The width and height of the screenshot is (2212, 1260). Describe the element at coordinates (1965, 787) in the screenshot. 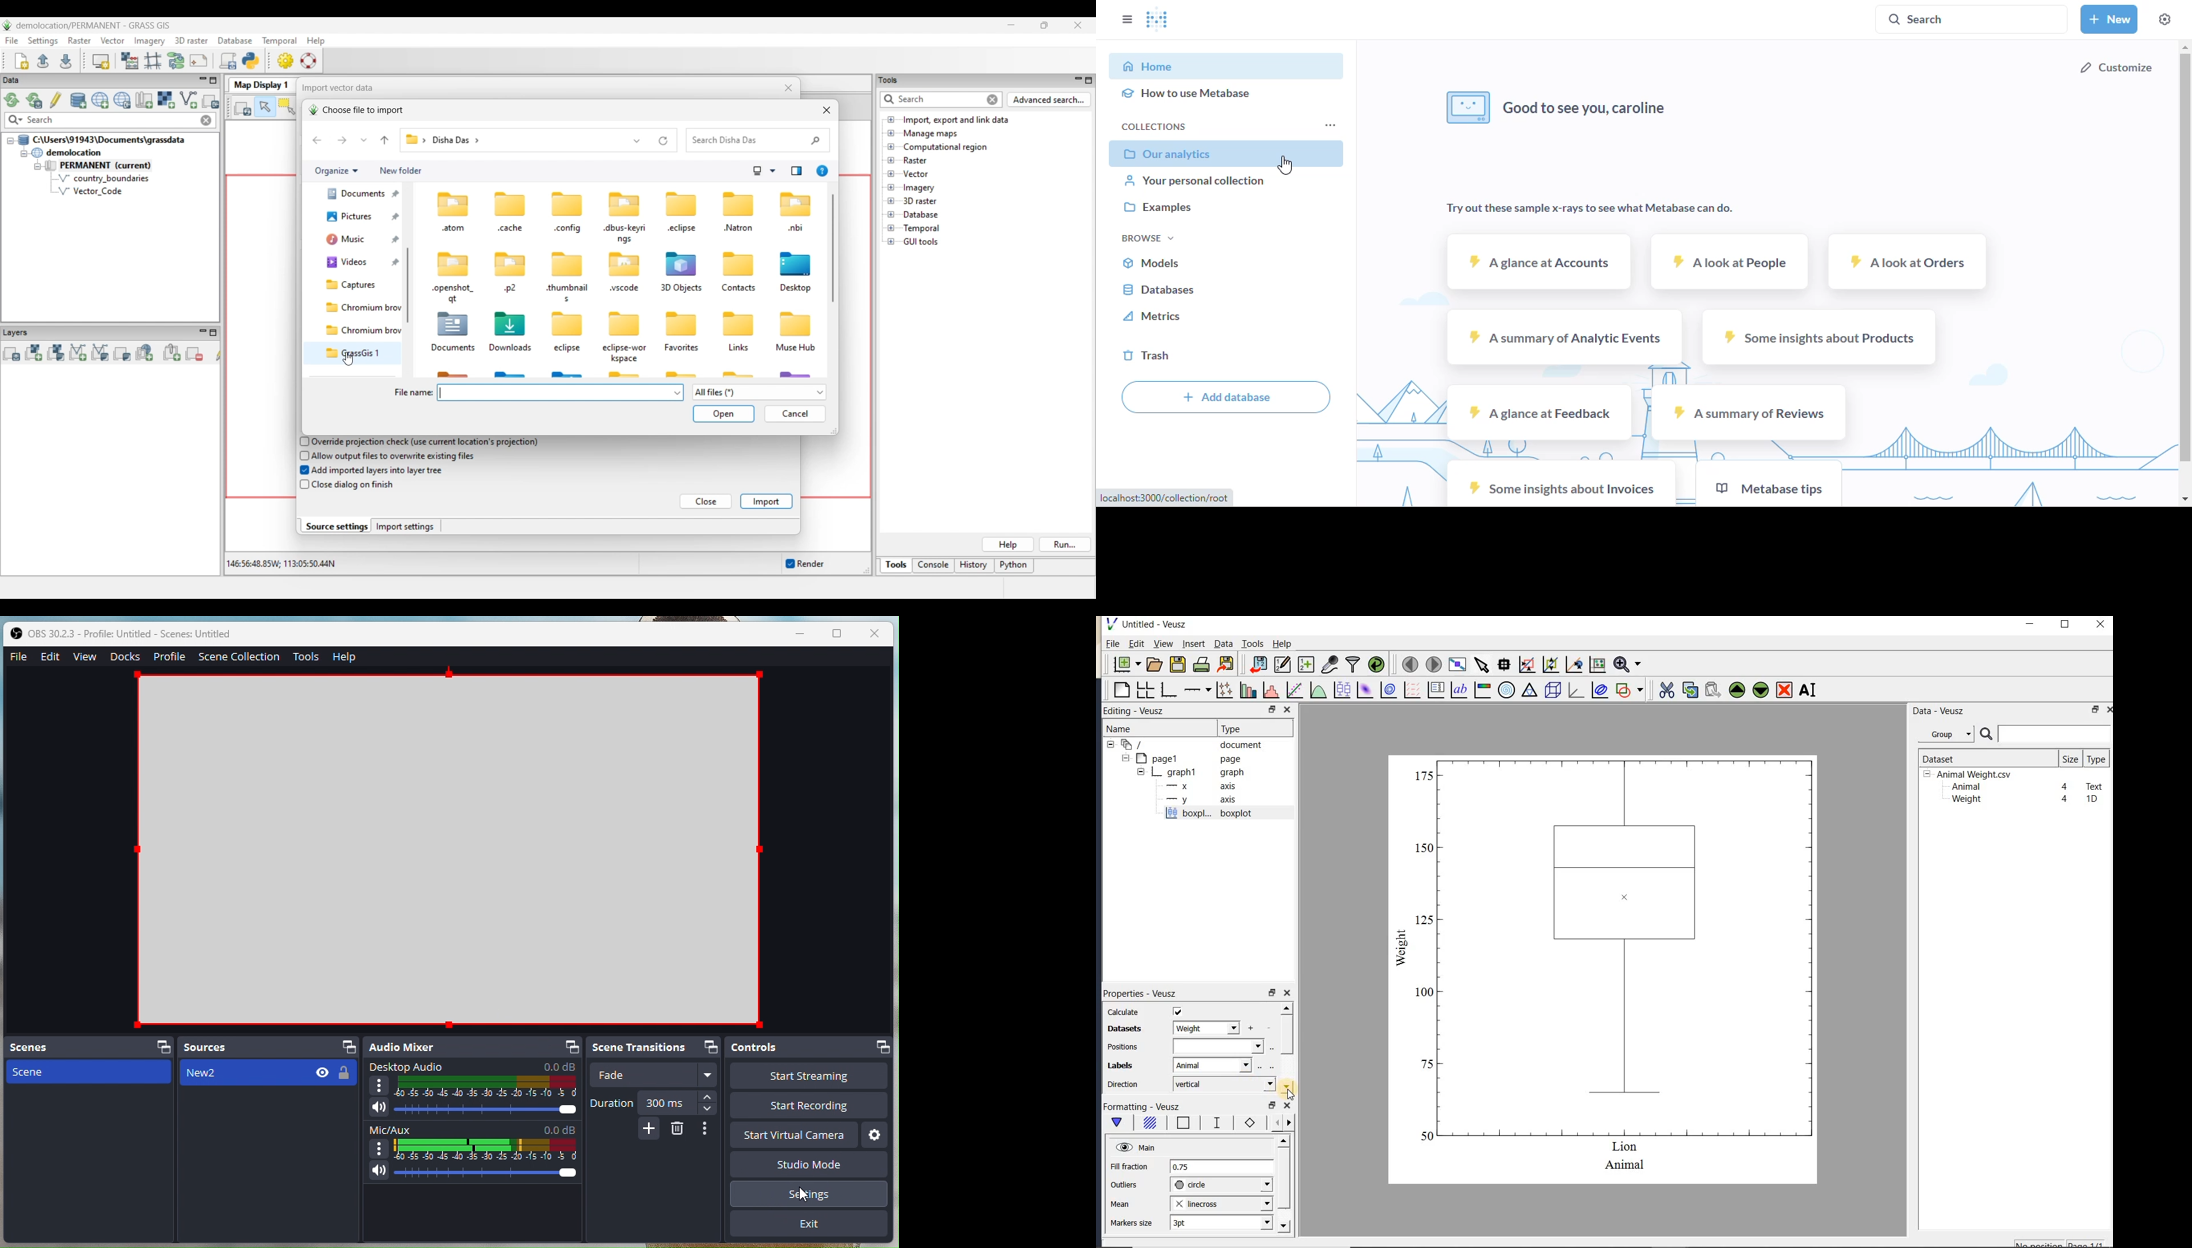

I see `Animal` at that location.